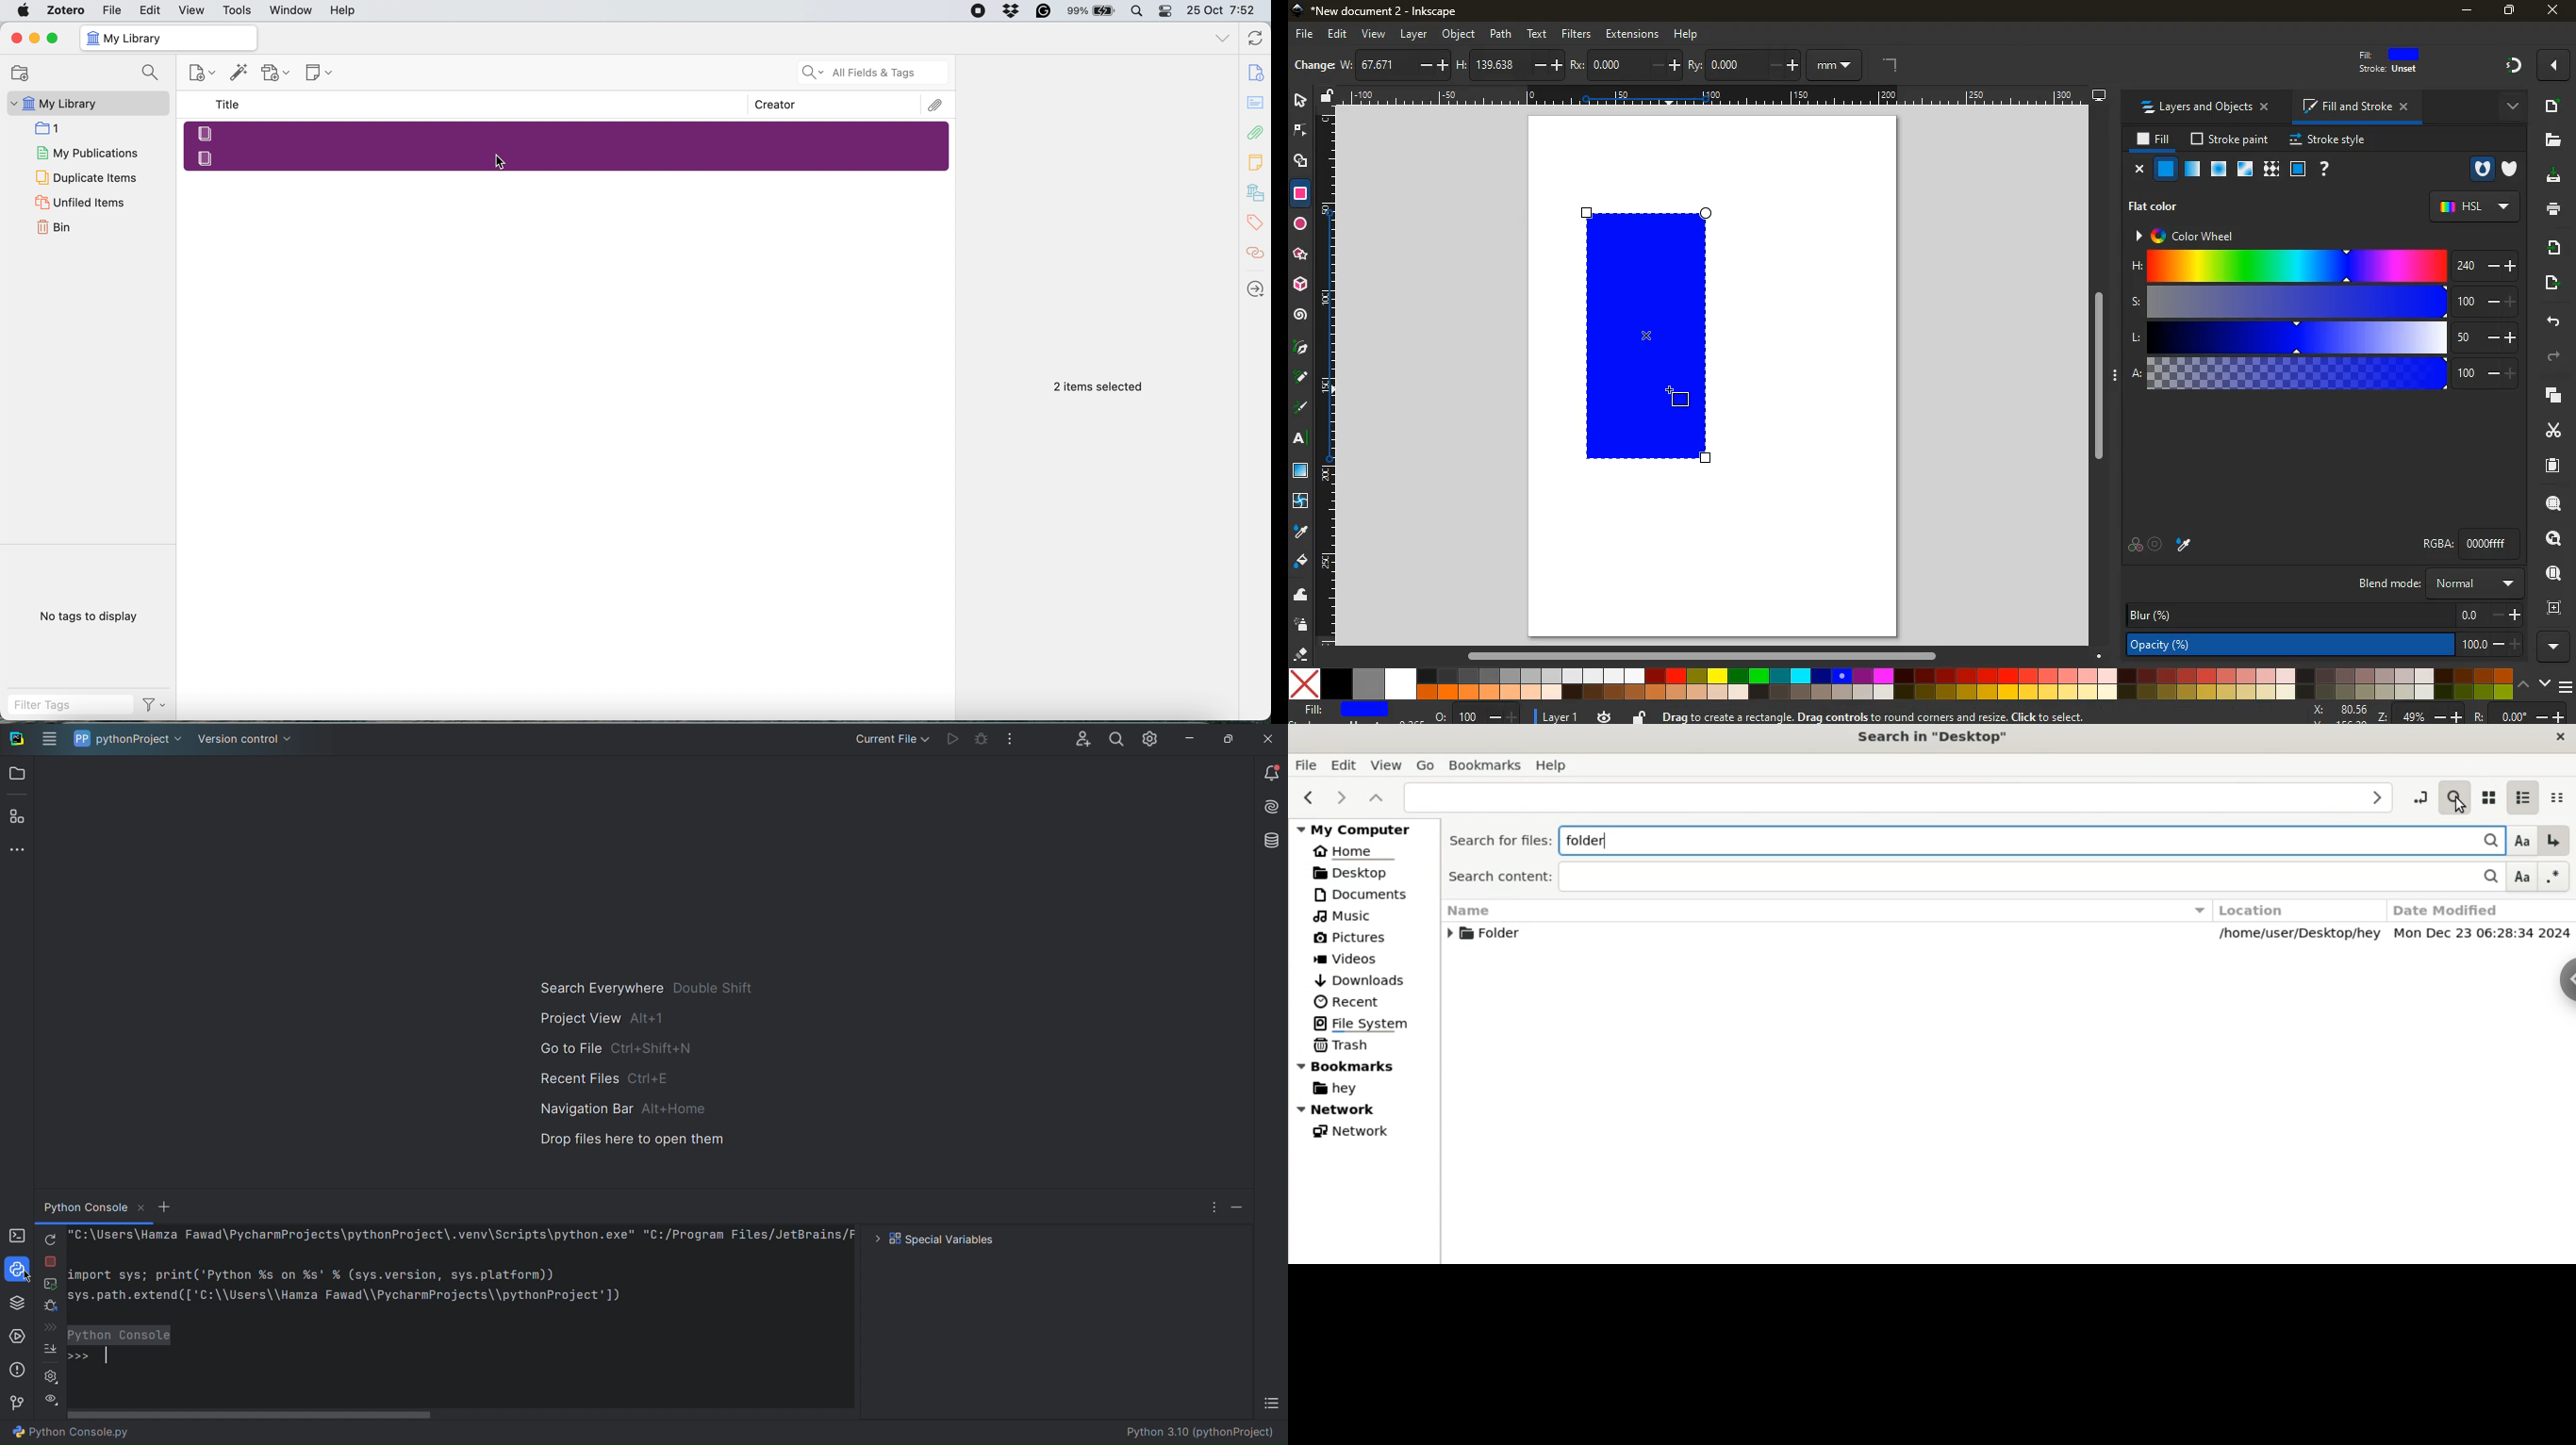 The width and height of the screenshot is (2576, 1456). Describe the element at coordinates (82, 202) in the screenshot. I see `Unfiled Items` at that location.